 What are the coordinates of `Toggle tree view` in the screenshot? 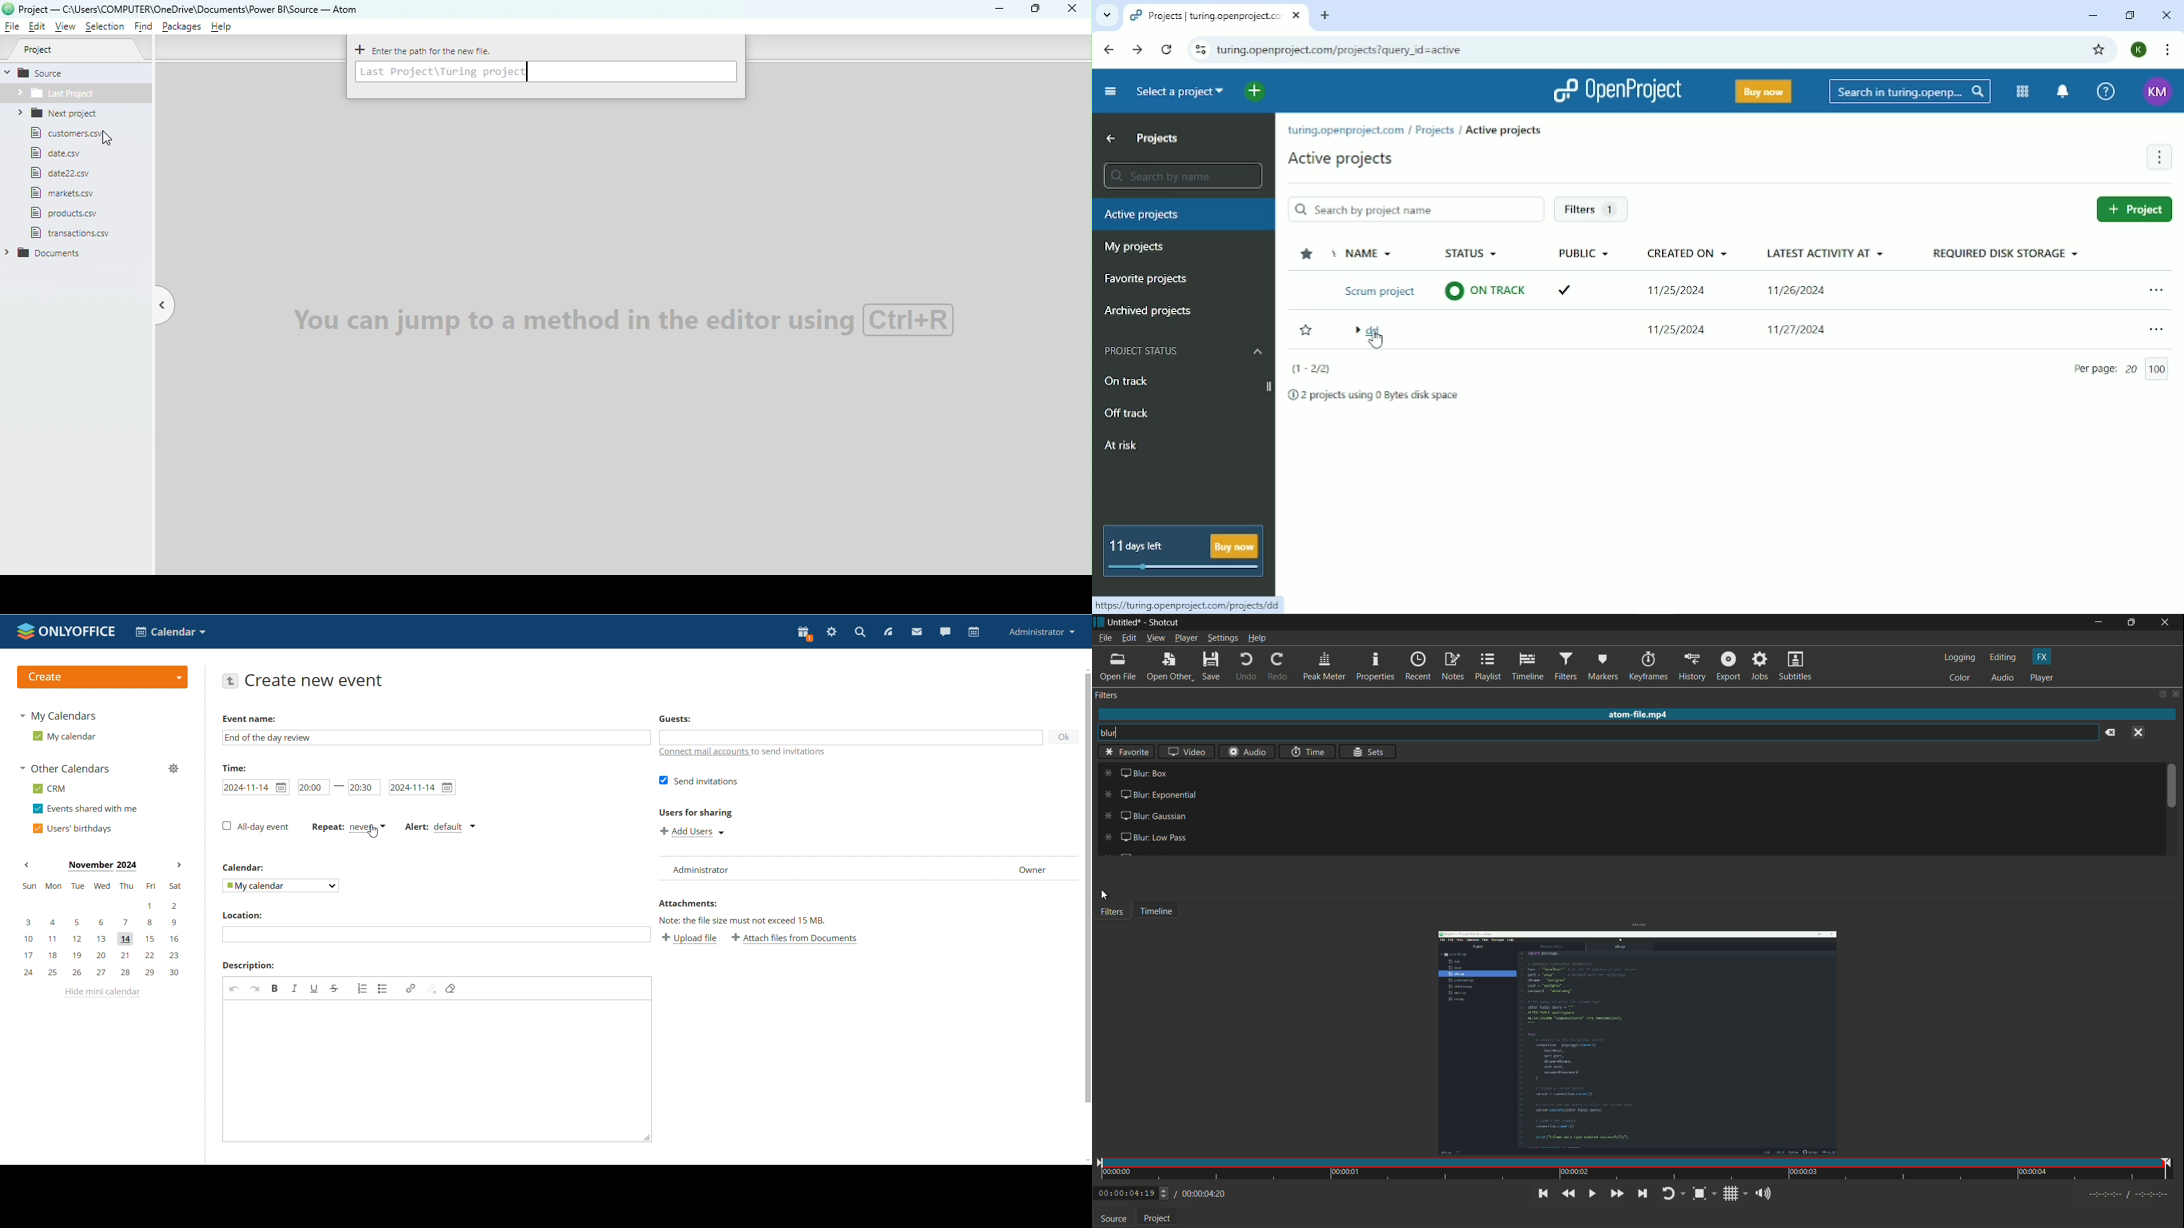 It's located at (165, 306).